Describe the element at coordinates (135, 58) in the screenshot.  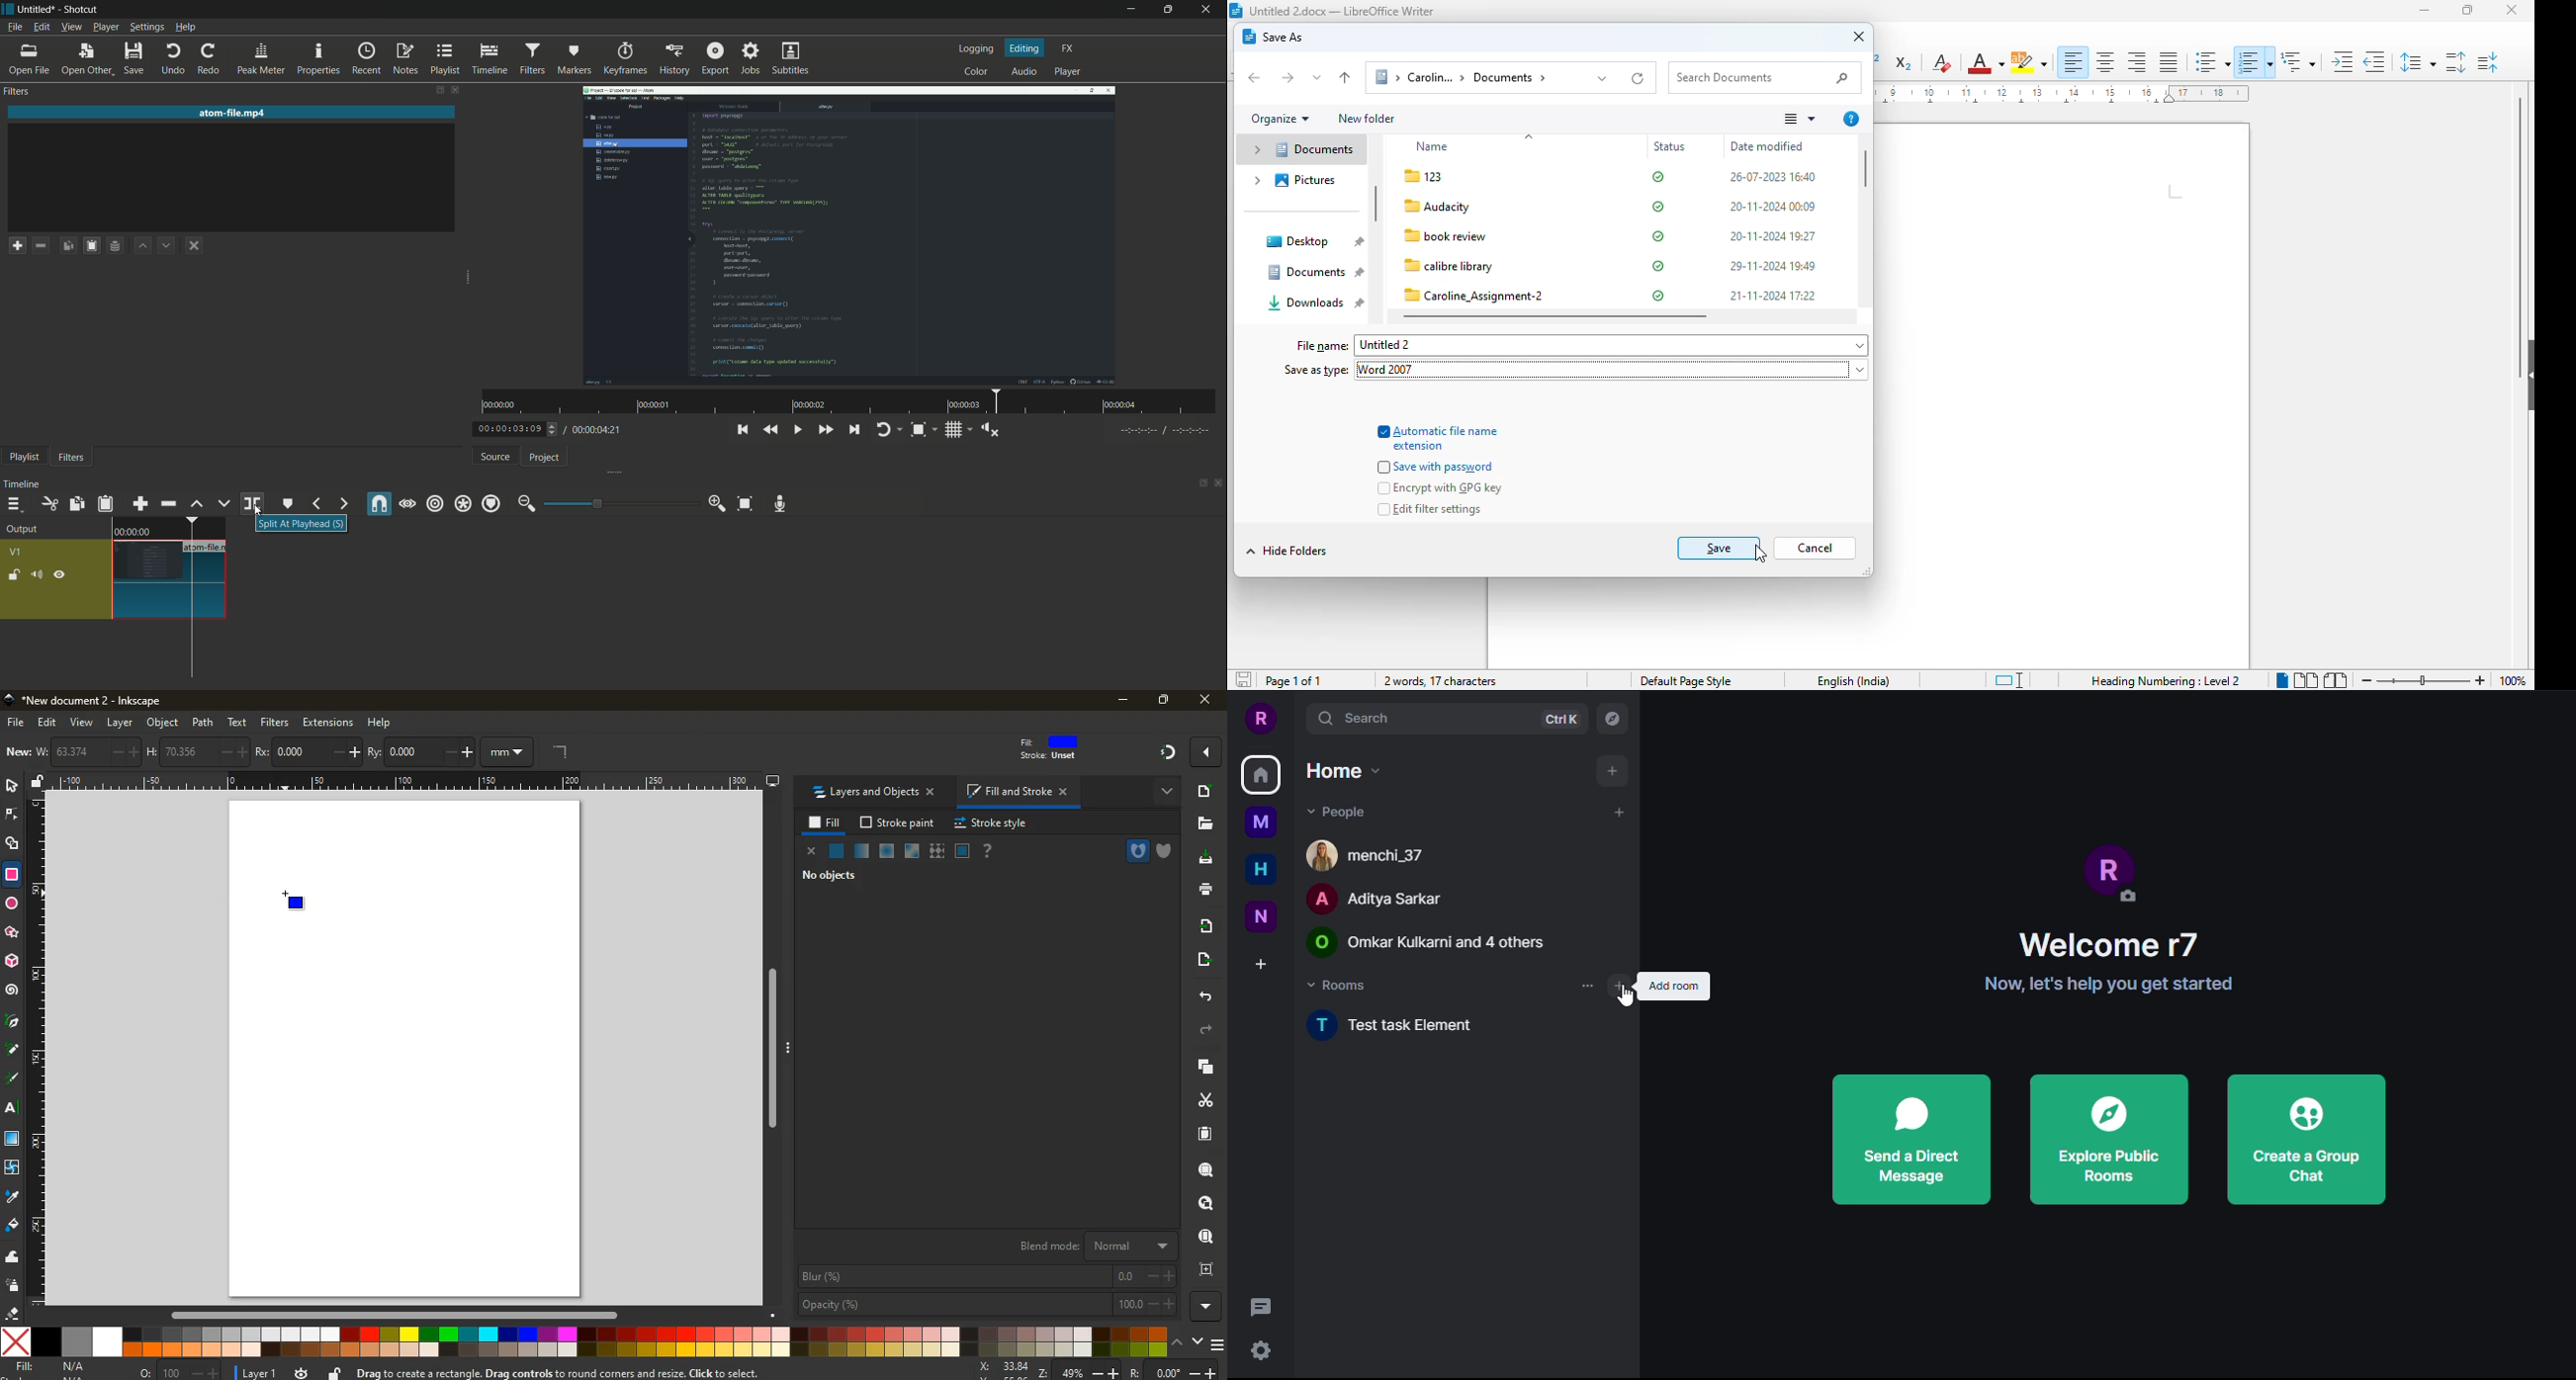
I see `save` at that location.